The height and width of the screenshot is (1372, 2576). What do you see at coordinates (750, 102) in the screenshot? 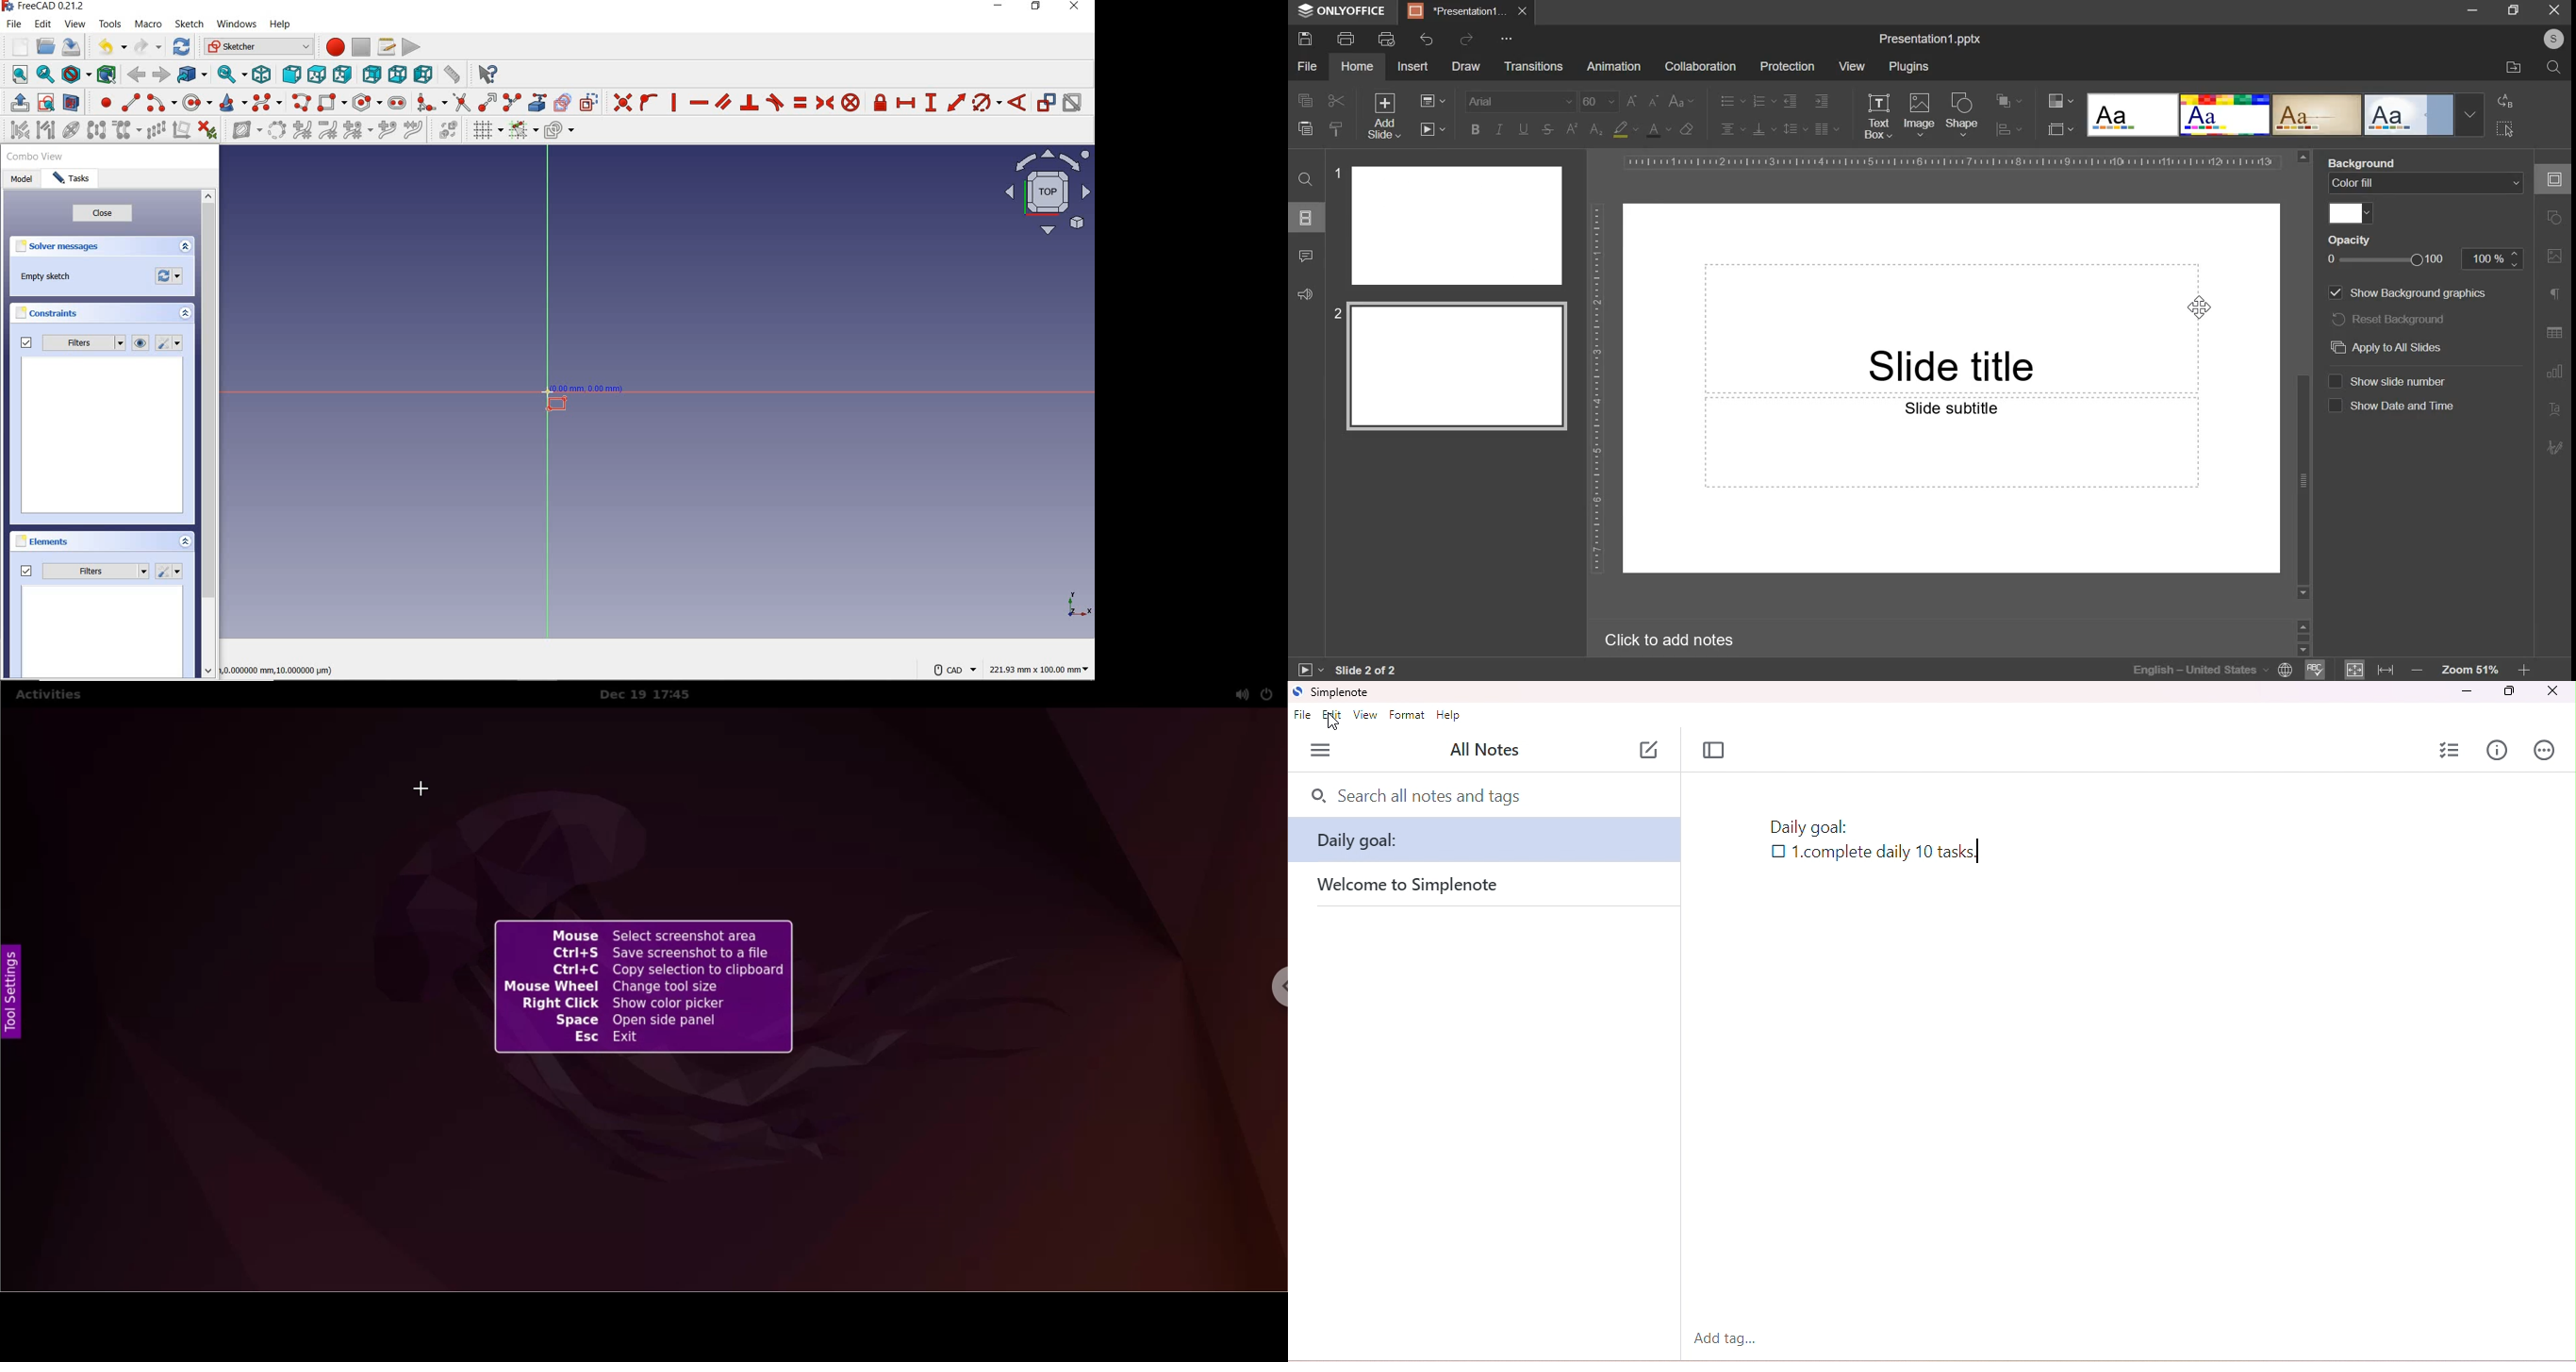
I see `constrain perpendicular` at bounding box center [750, 102].